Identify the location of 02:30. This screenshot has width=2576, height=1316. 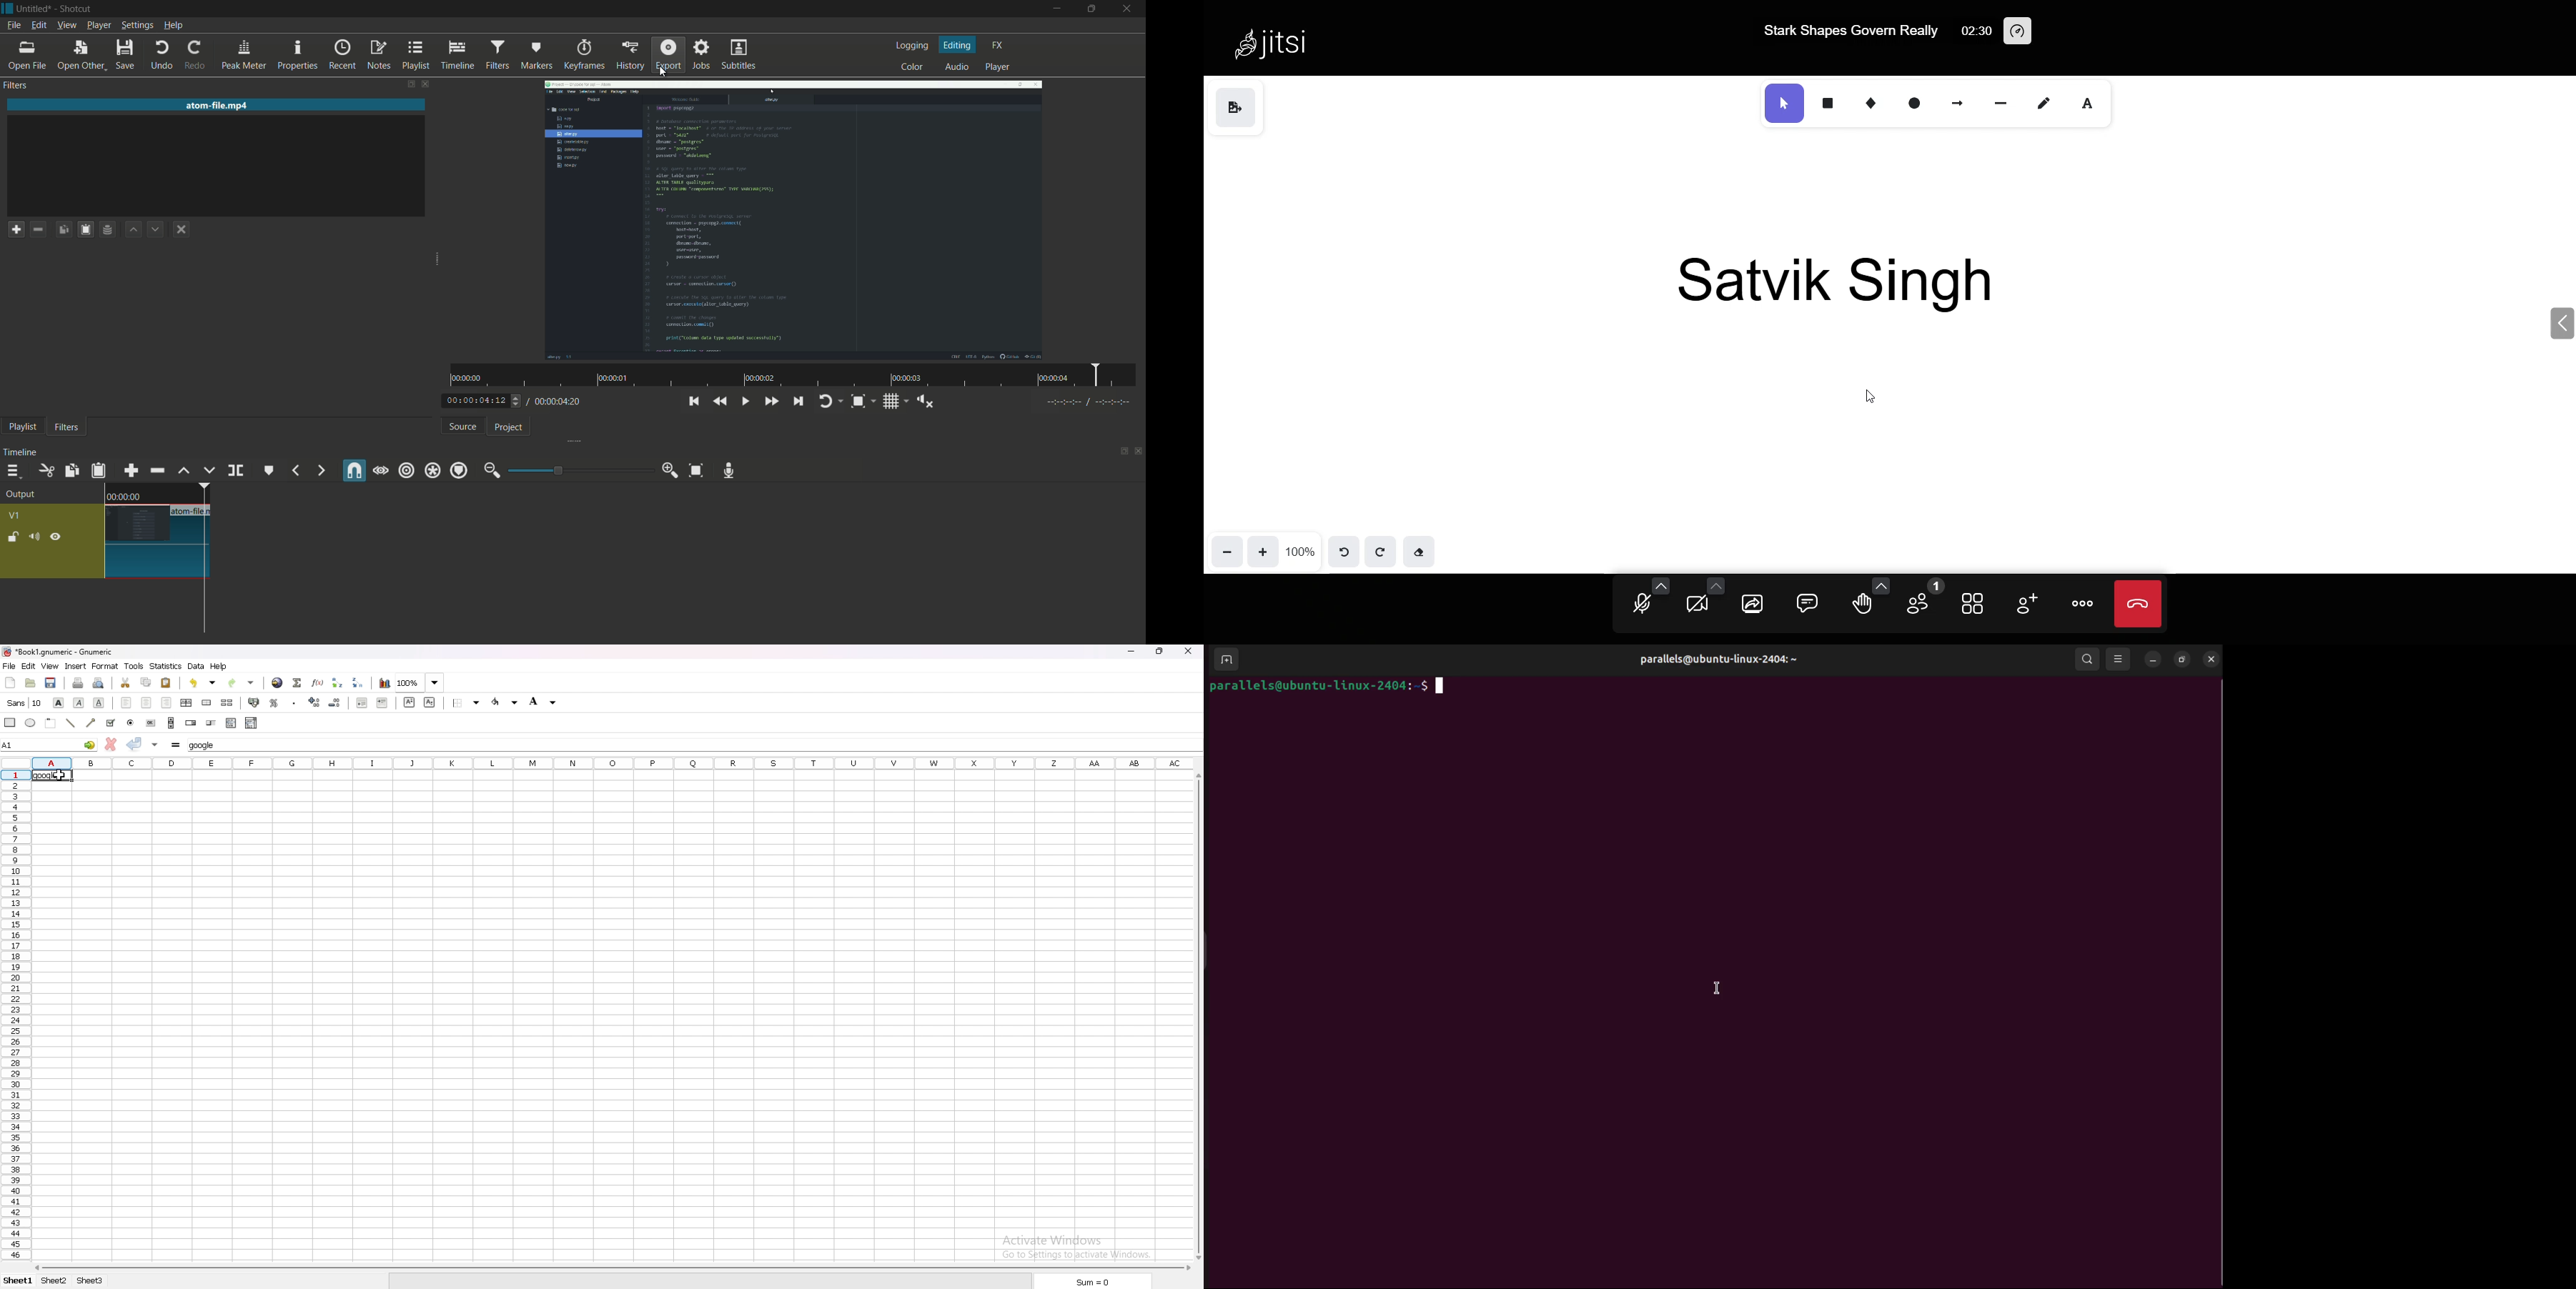
(1974, 31).